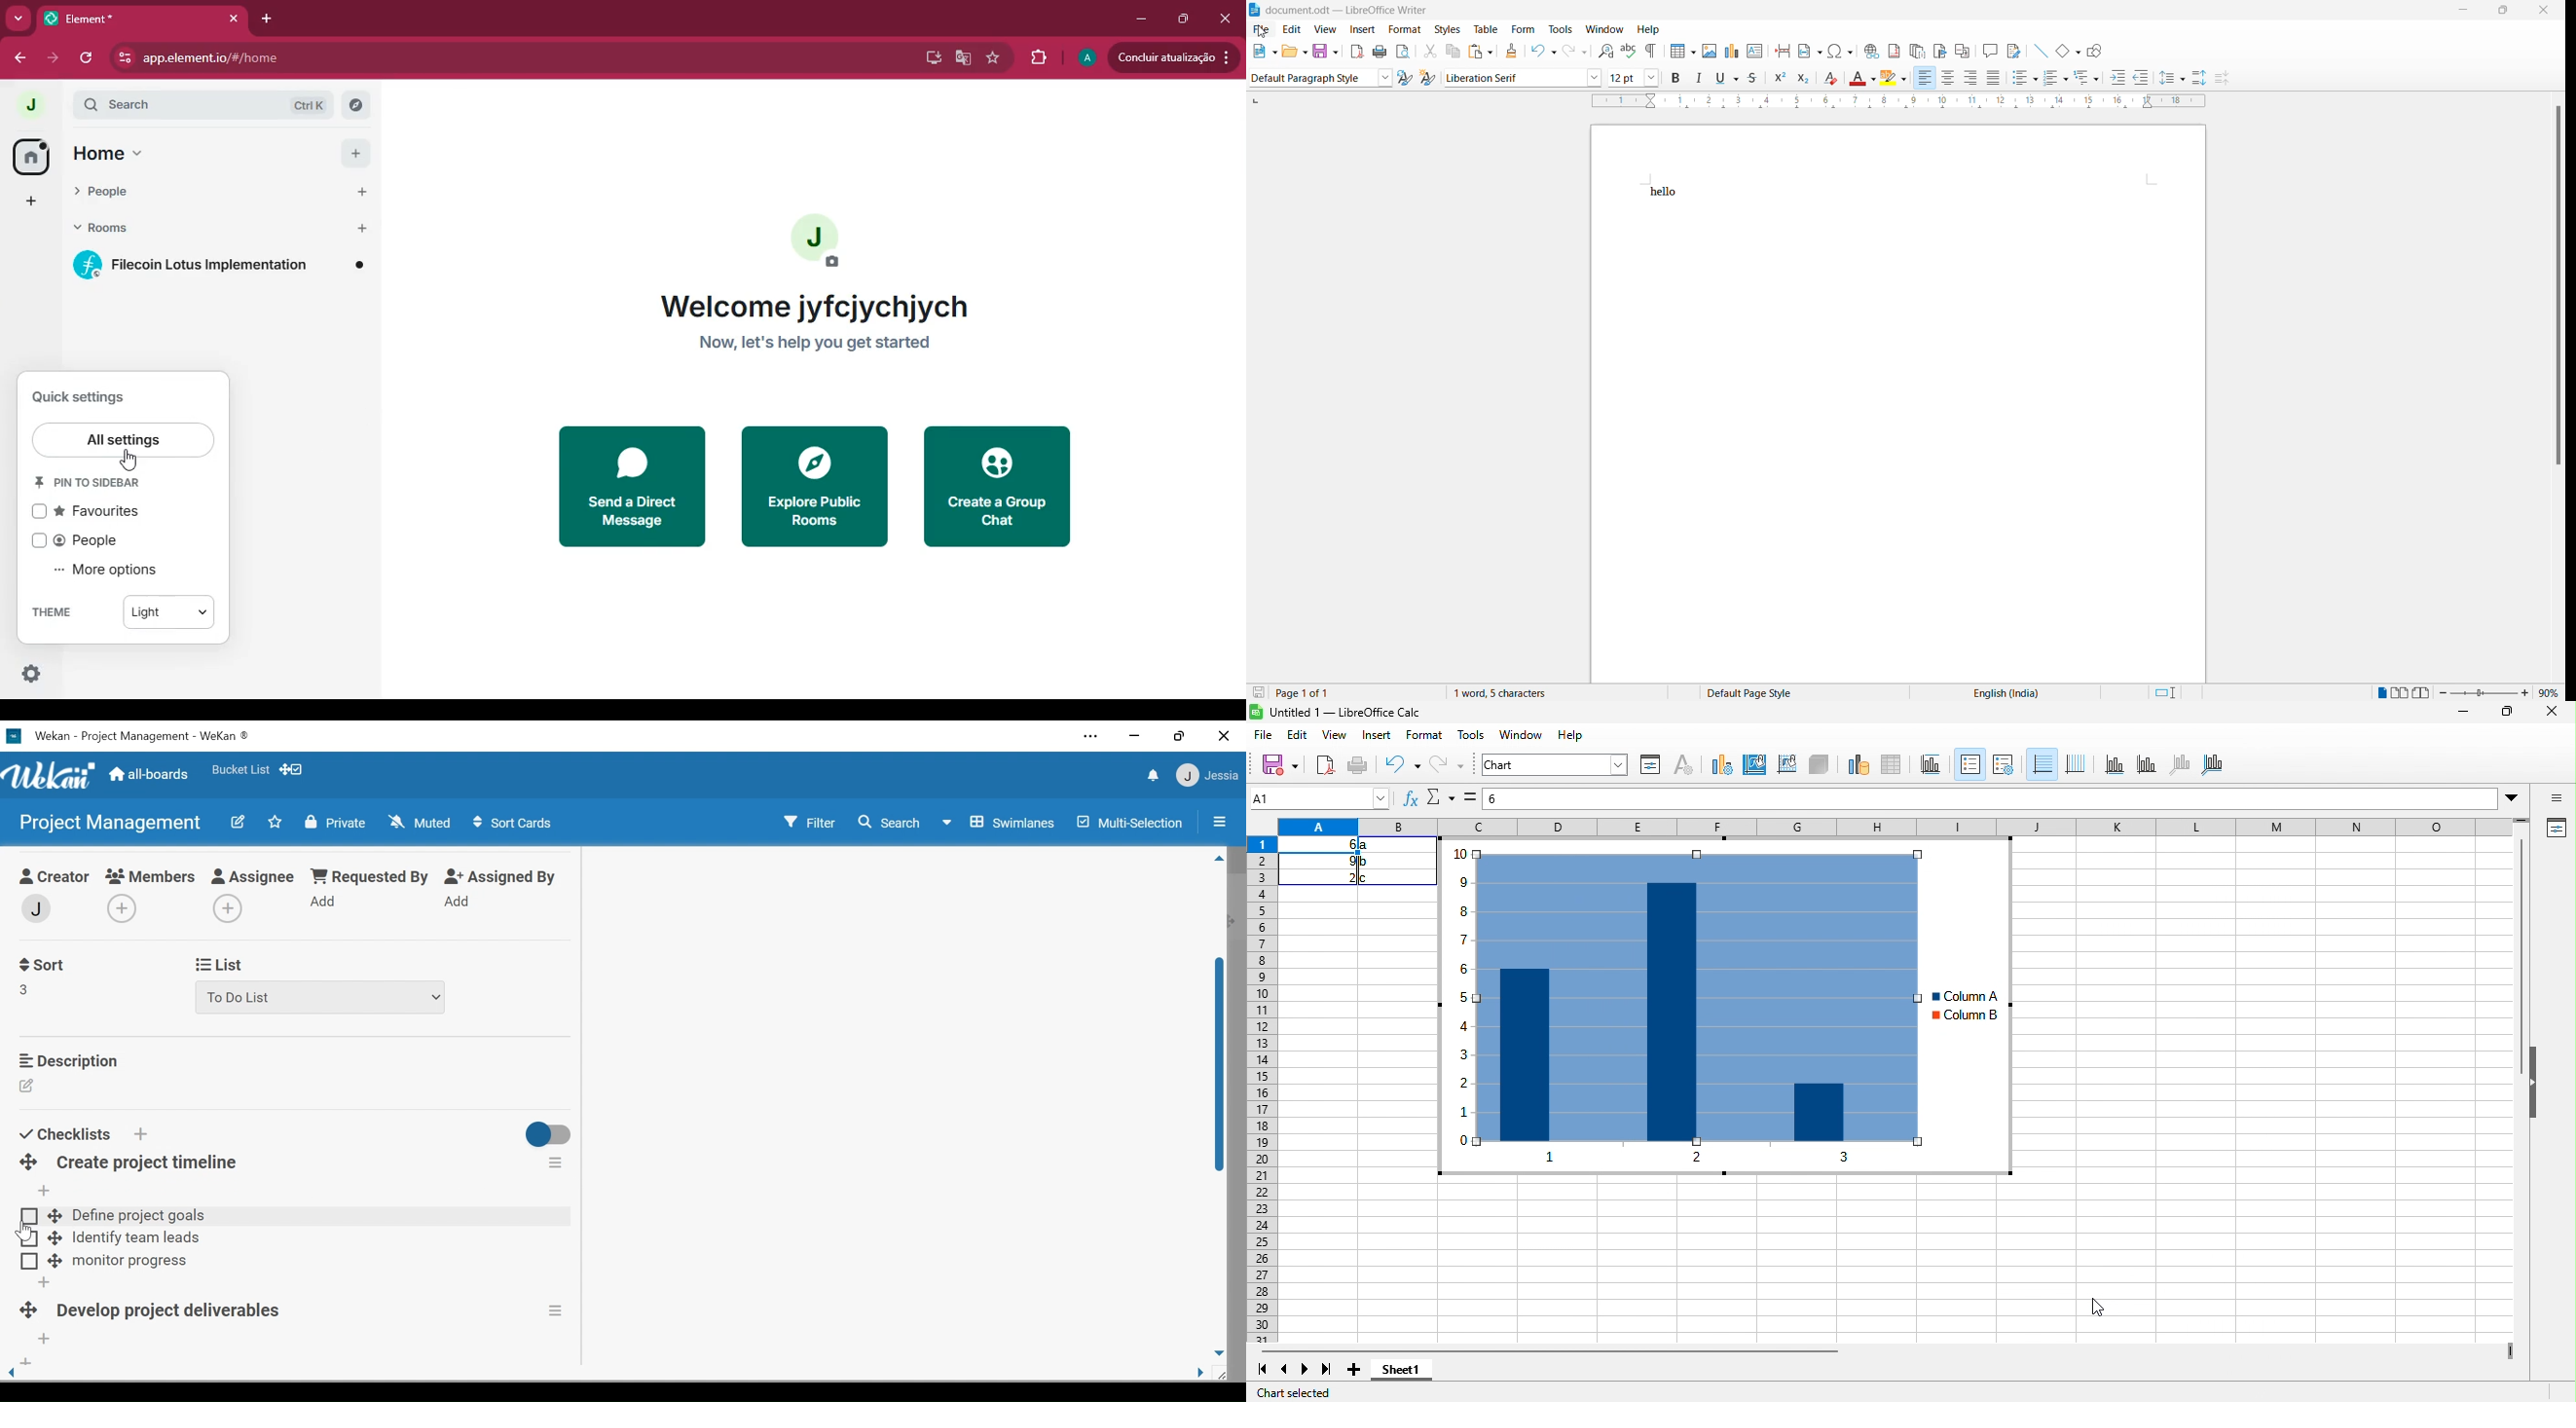  Describe the element at coordinates (2463, 711) in the screenshot. I see `minimize` at that location.